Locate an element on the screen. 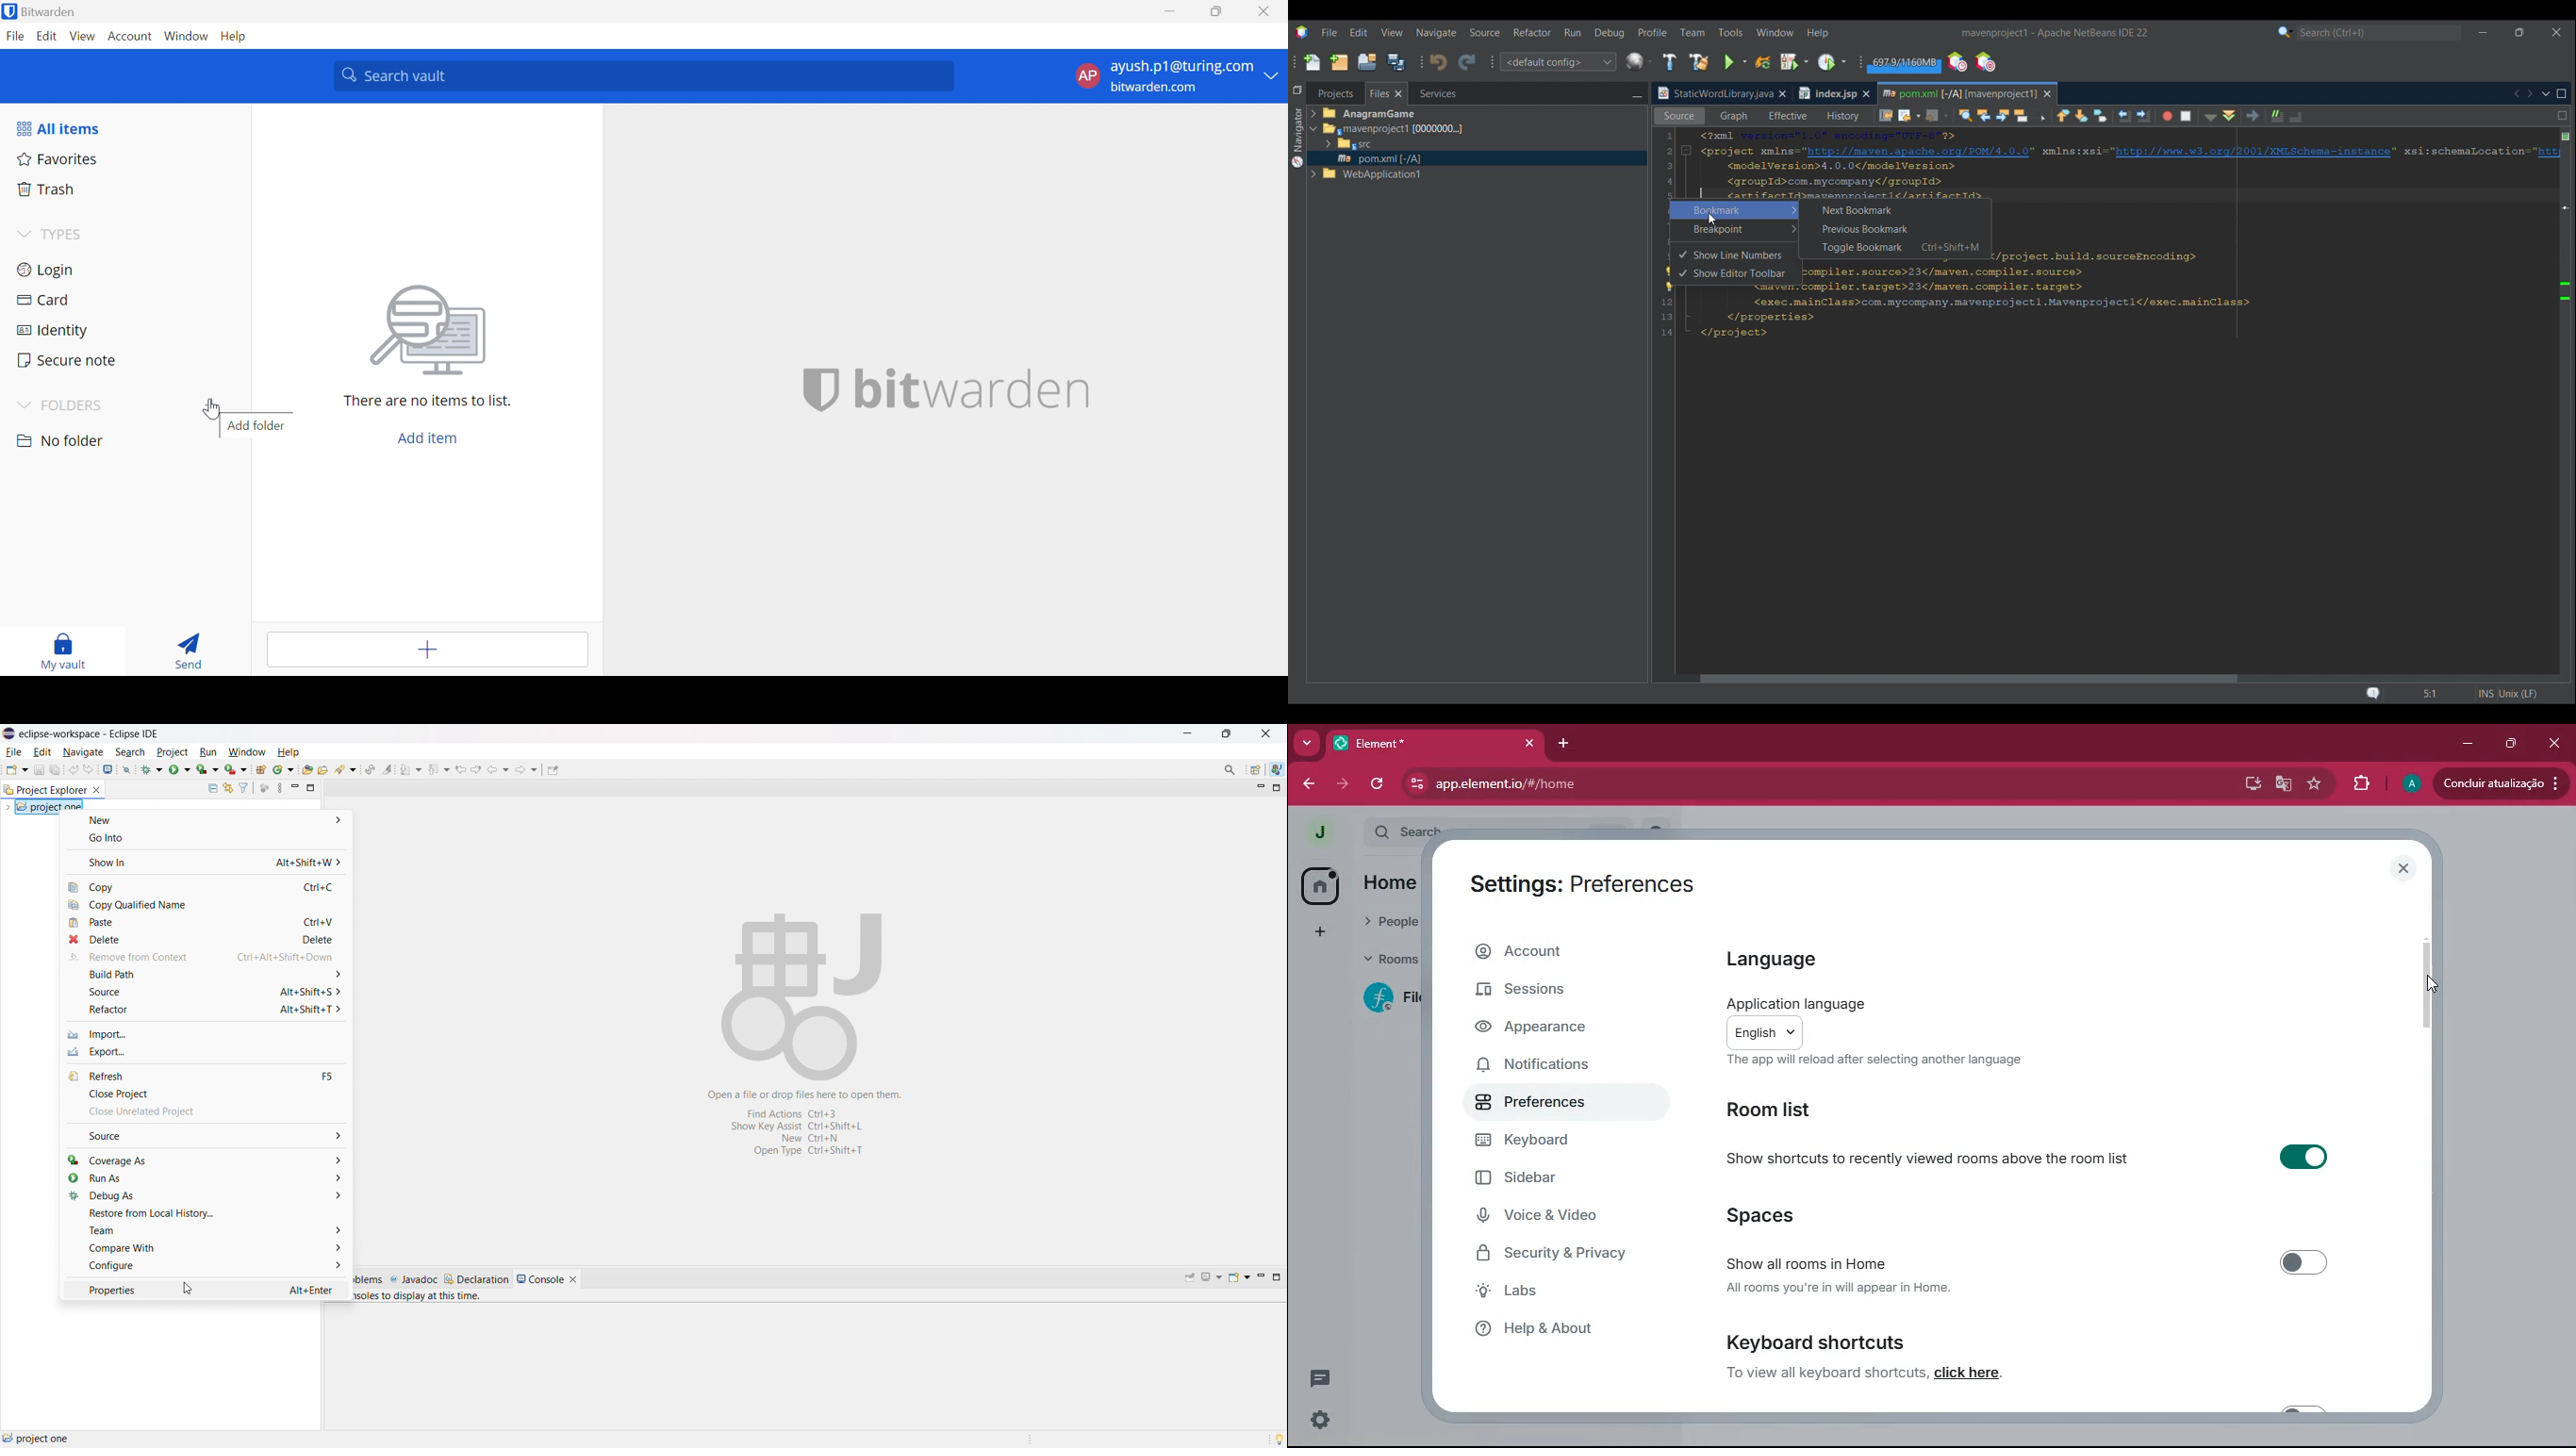 The image size is (2576, 1456). appearance is located at coordinates (1541, 1030).